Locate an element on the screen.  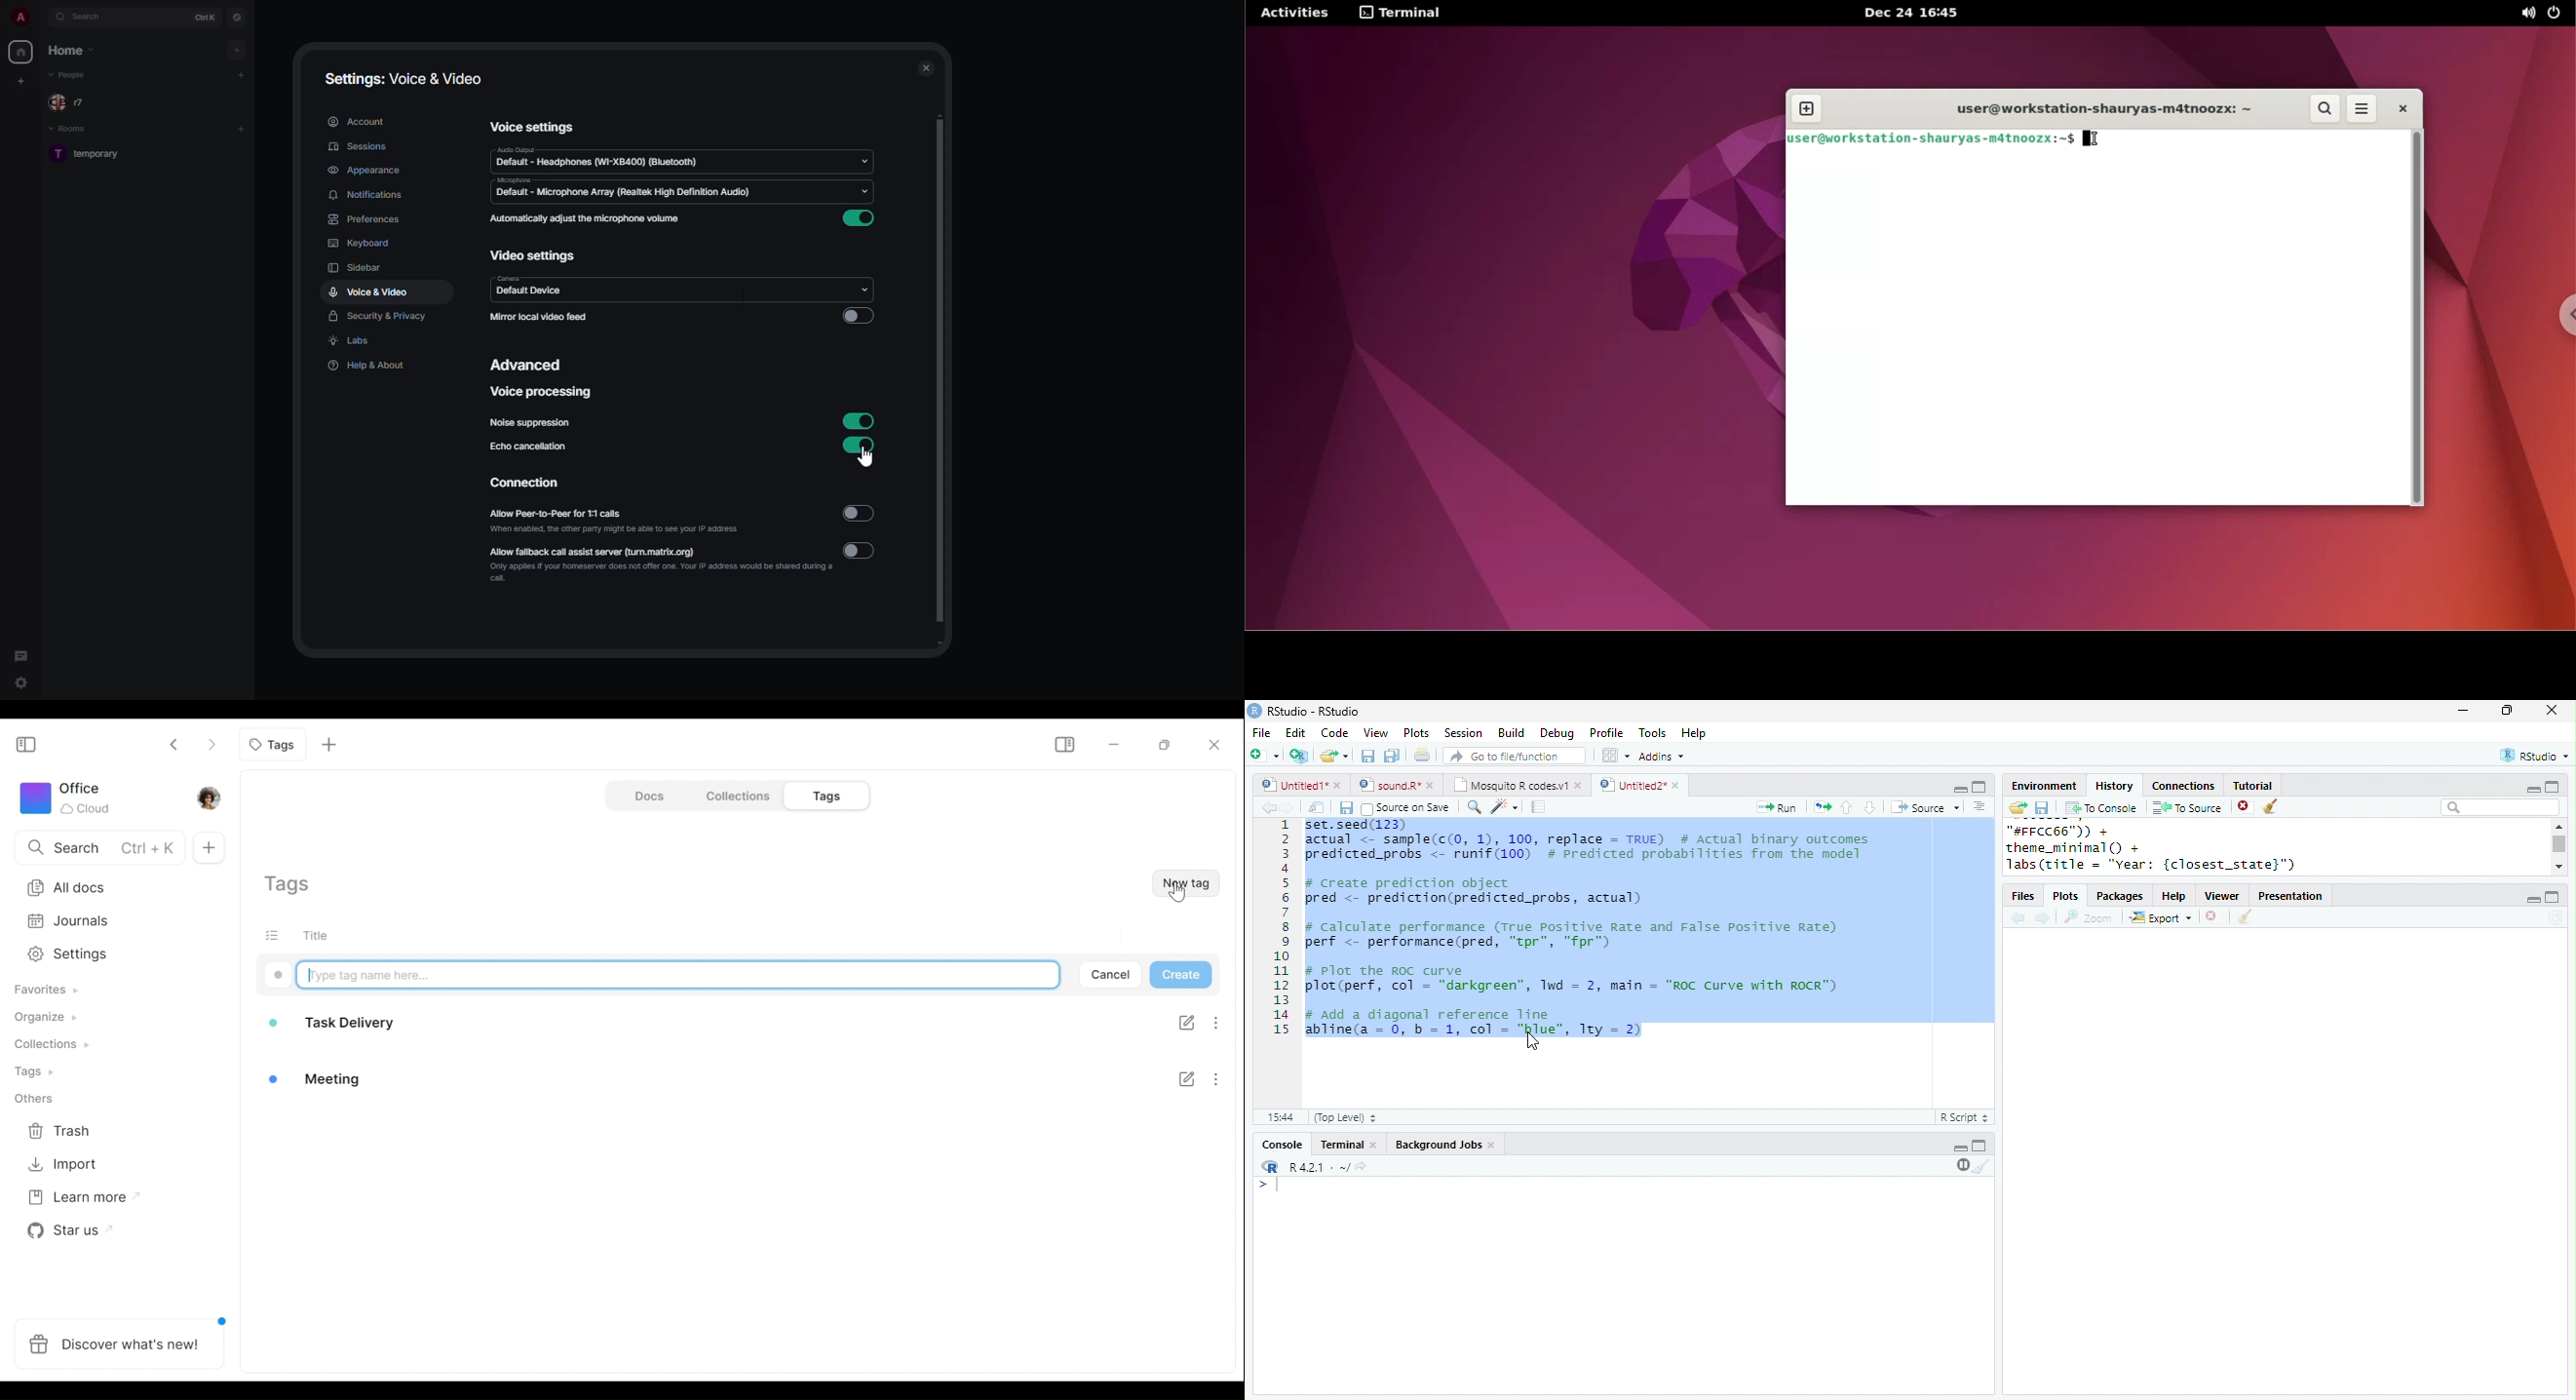
set.seed(123) actual <- sample(c(0, 1), 100, replace = TRUE) # Actual binary outcomespredicted probs < runif(100) # Predicted probabilities from the model is located at coordinates (1591, 844).